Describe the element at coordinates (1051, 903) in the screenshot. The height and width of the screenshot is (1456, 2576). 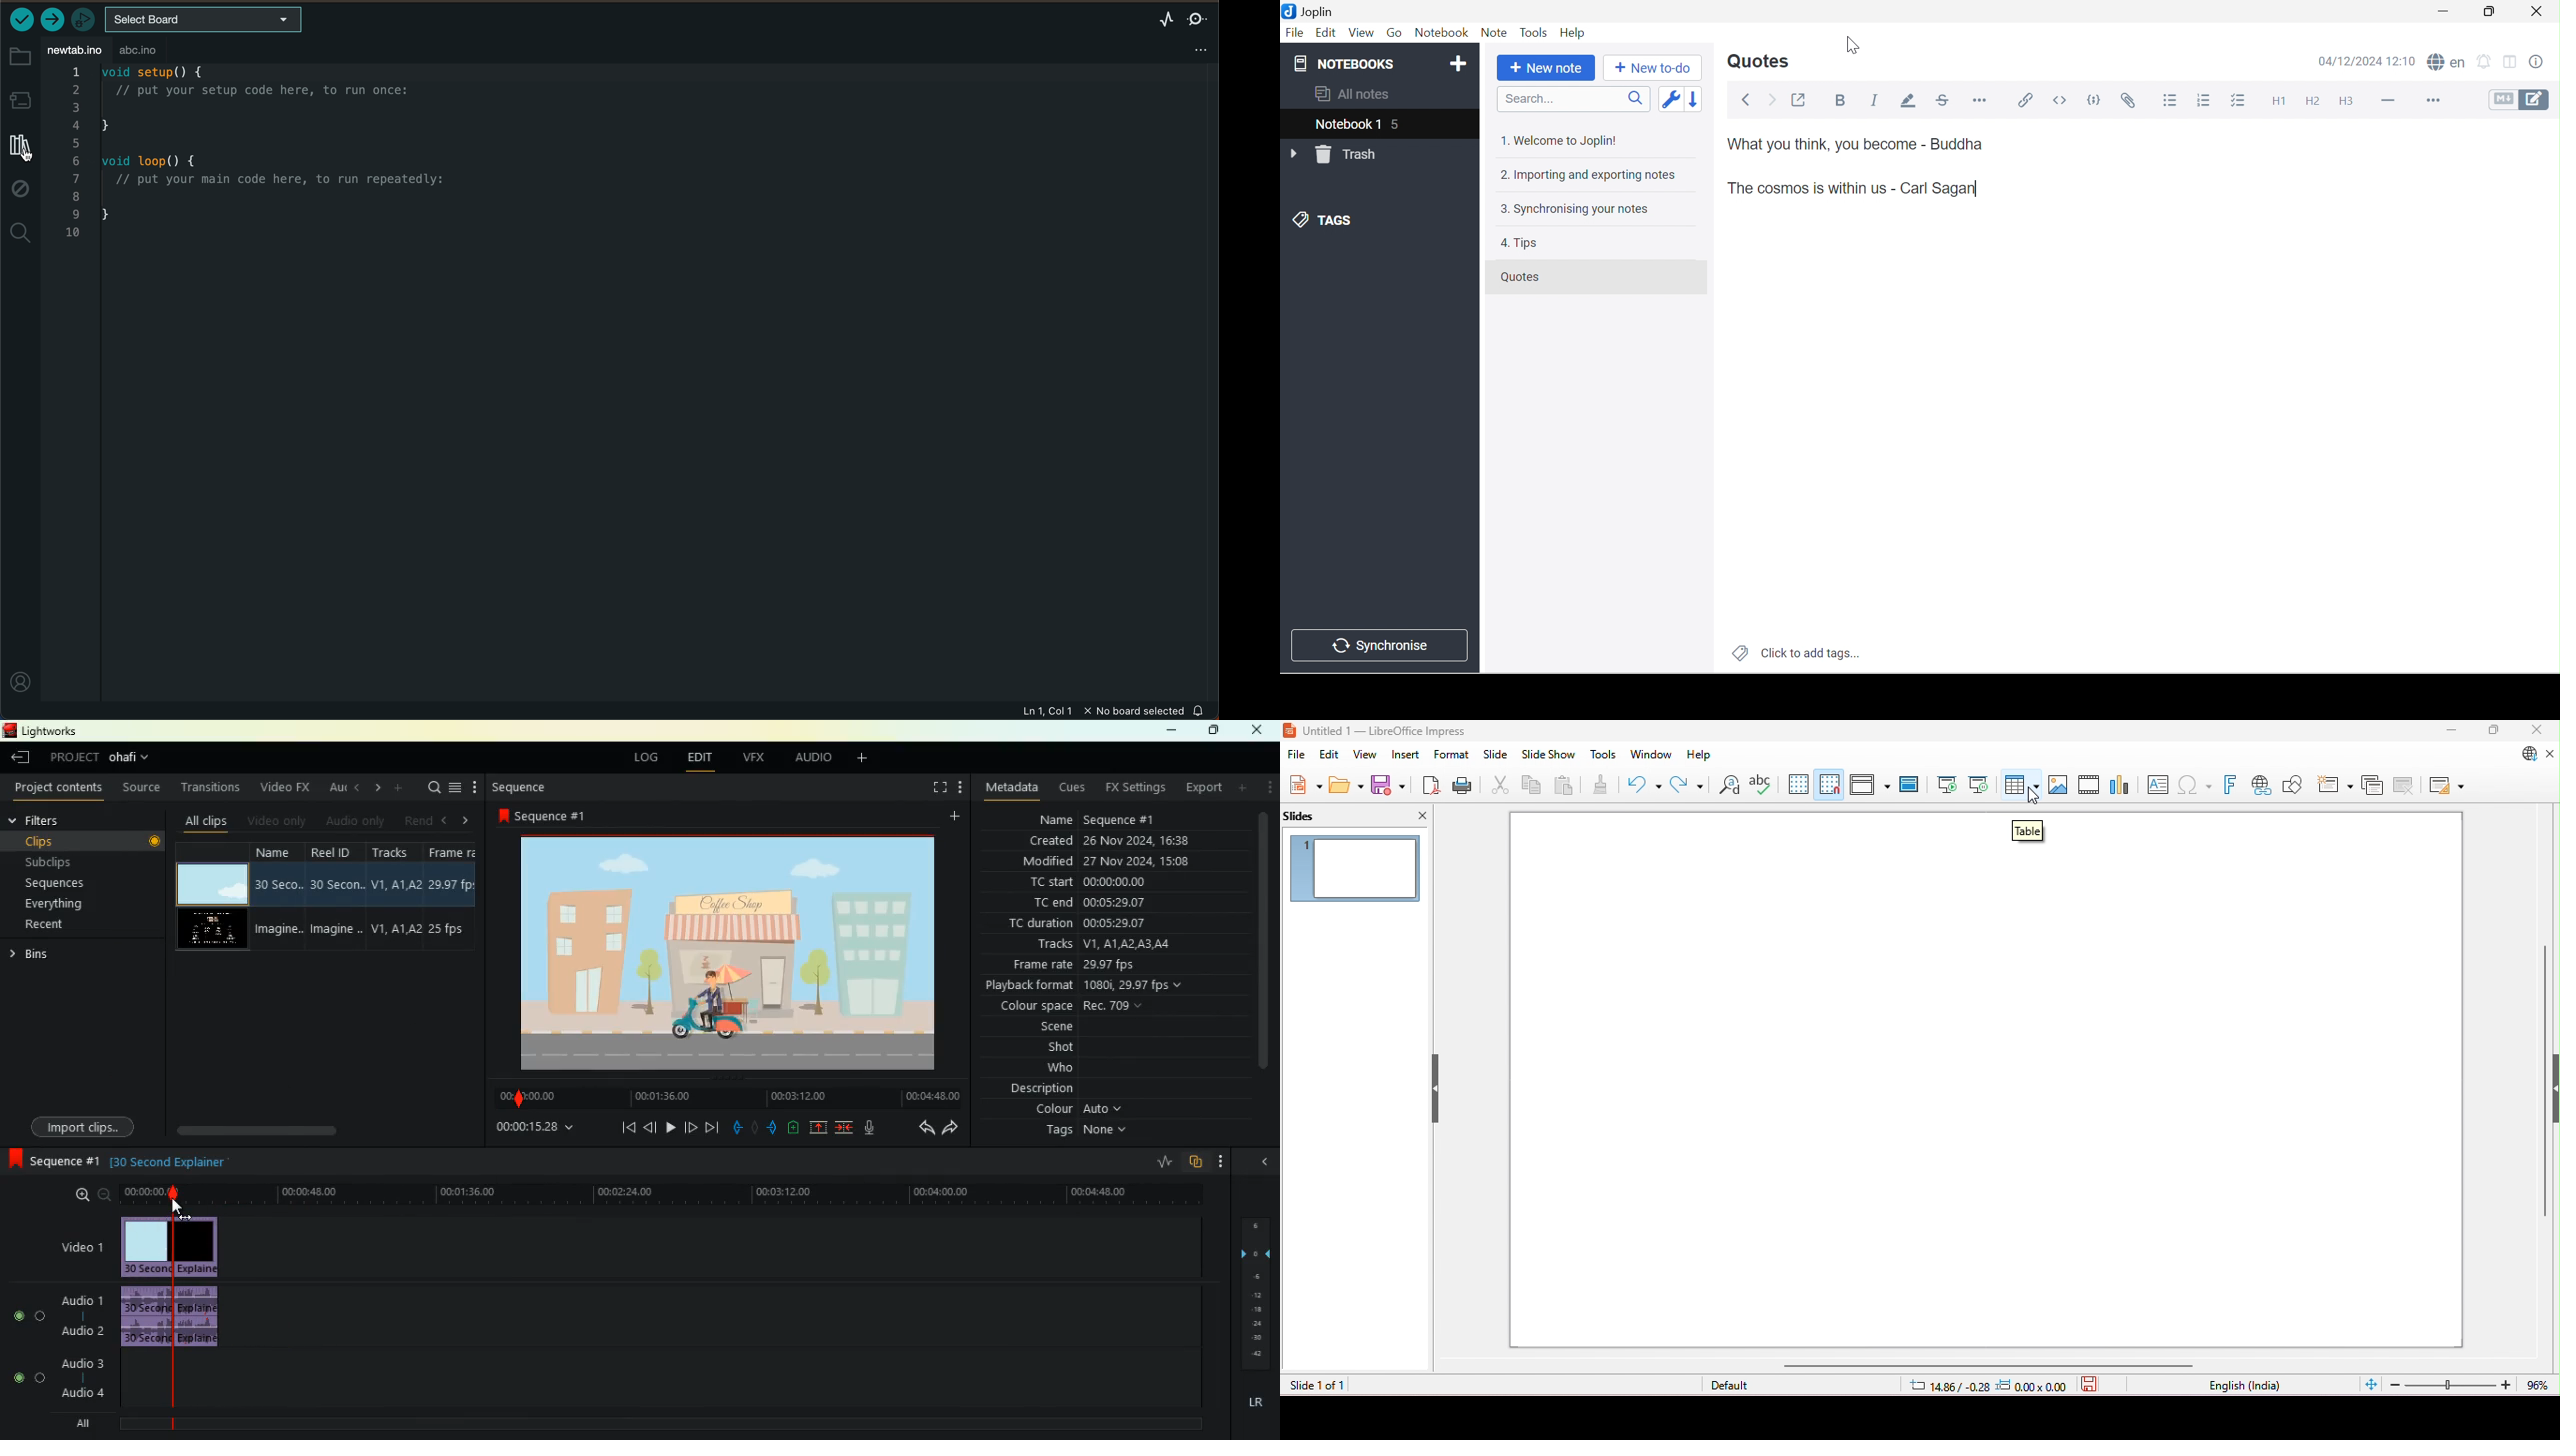
I see `tc end` at that location.